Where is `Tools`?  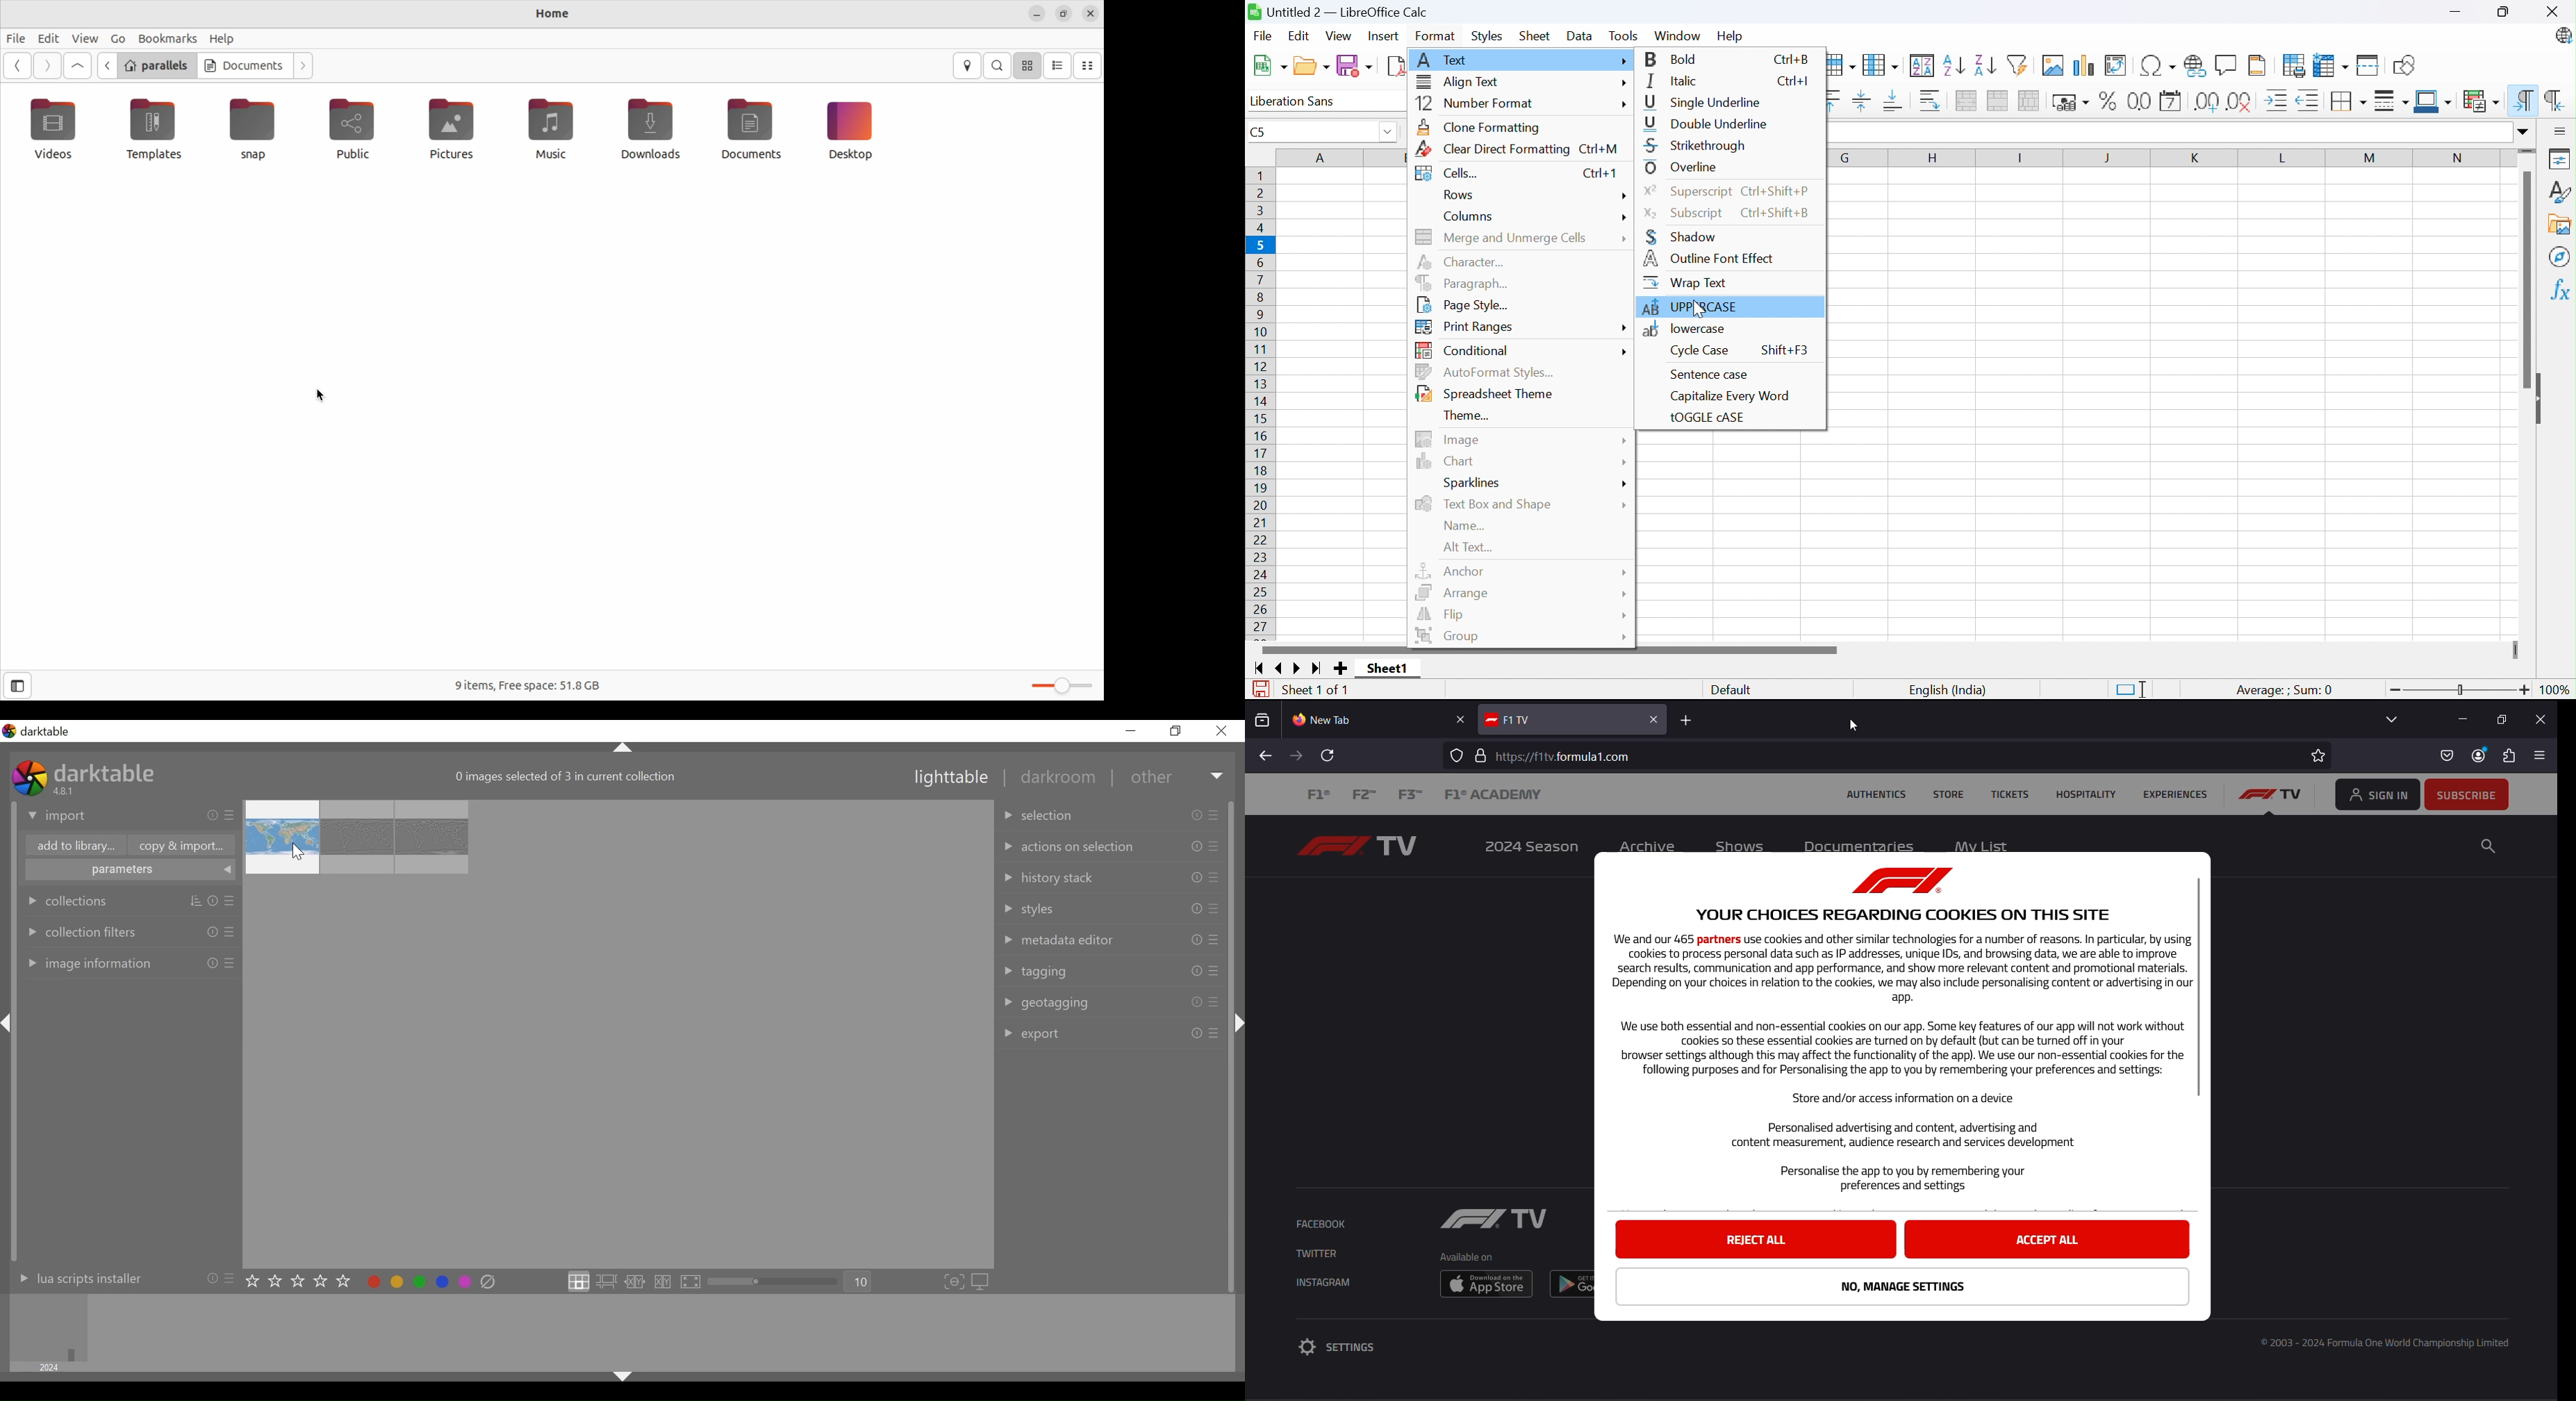
Tools is located at coordinates (1624, 35).